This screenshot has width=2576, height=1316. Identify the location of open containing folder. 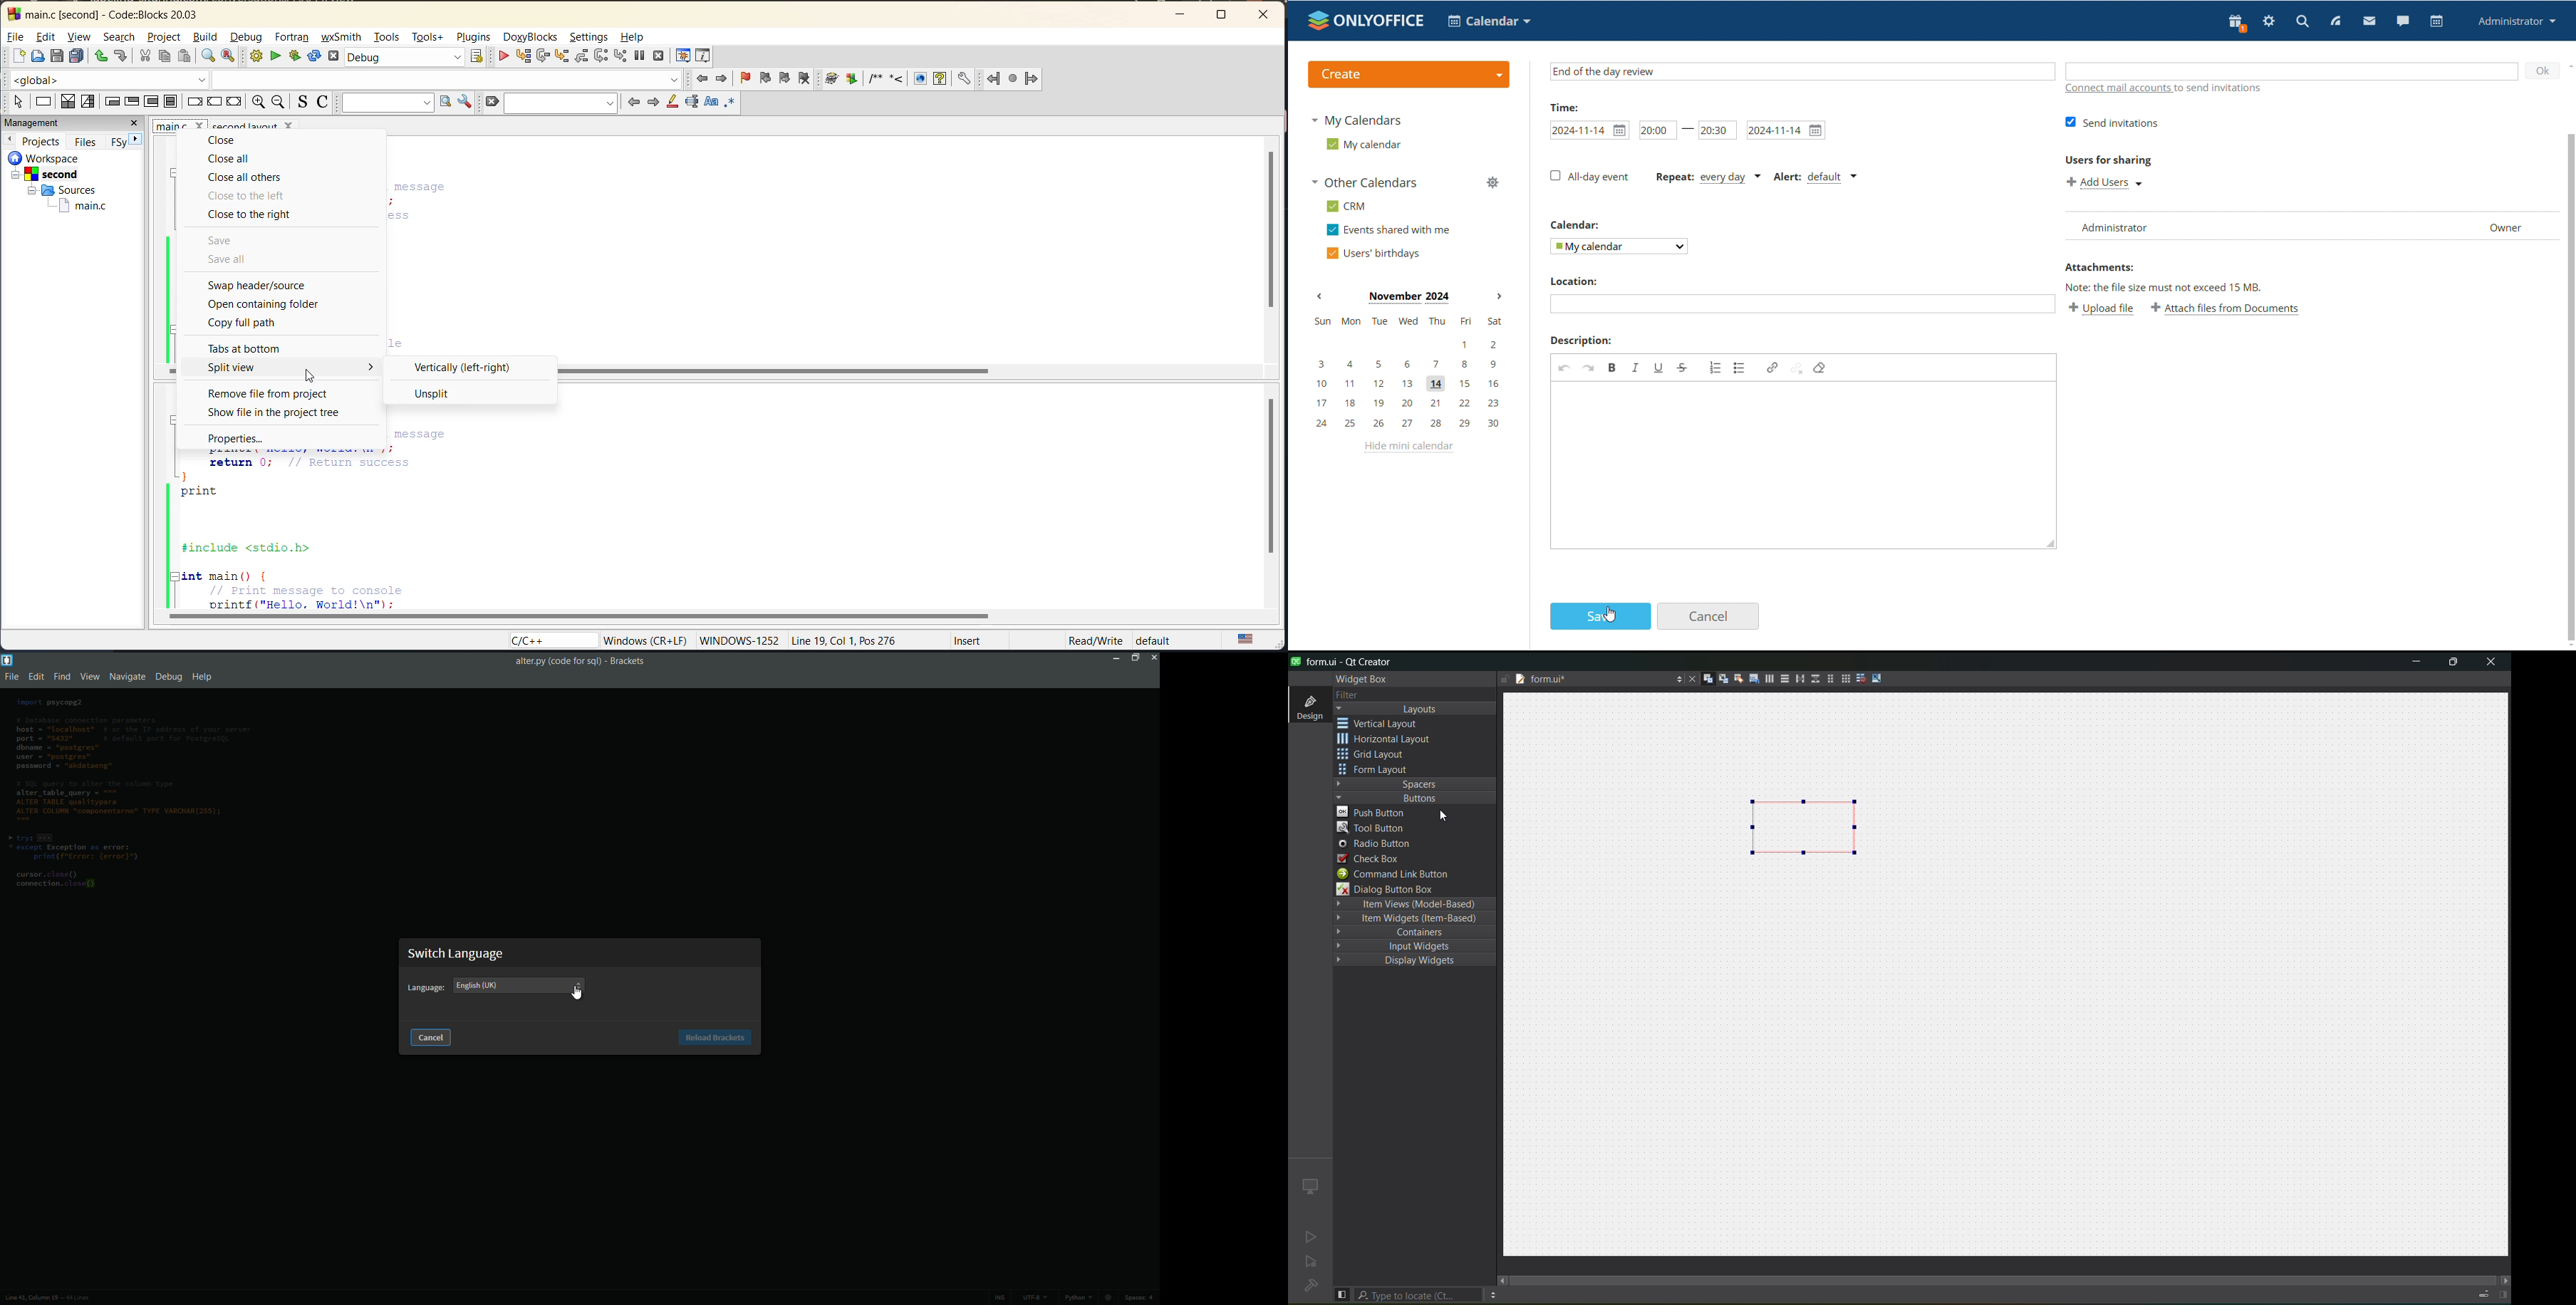
(271, 304).